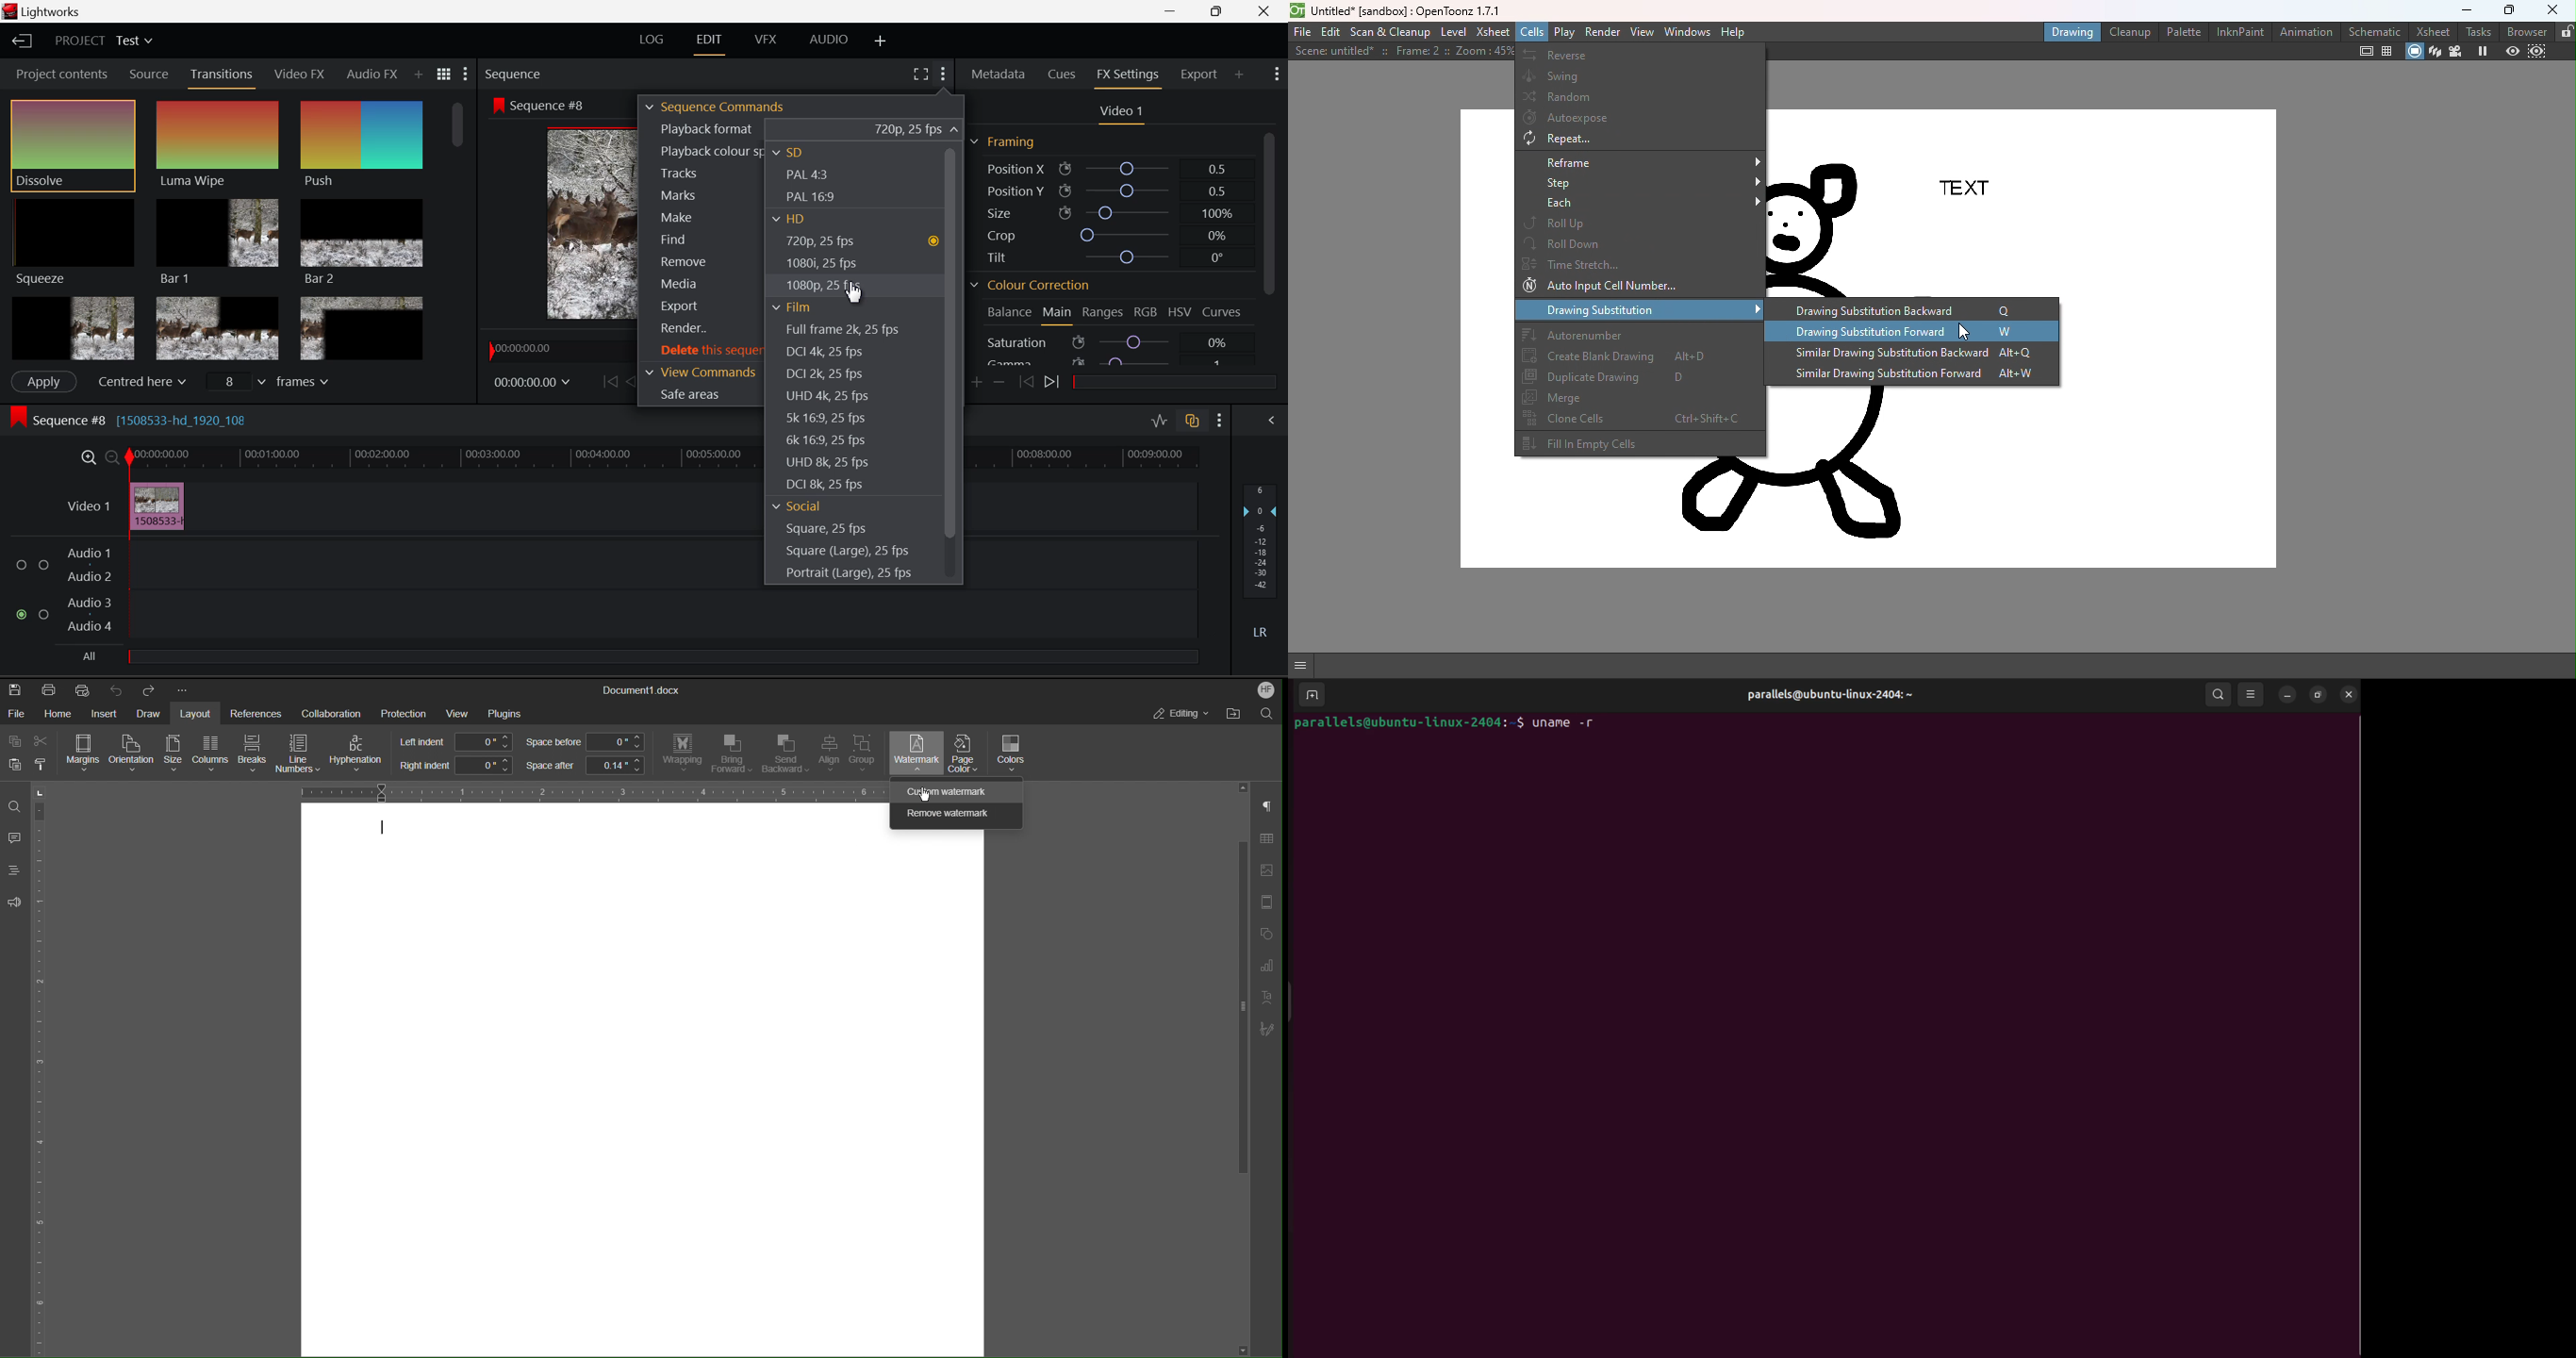 The height and width of the screenshot is (1372, 2576). I want to click on Box 3, so click(361, 329).